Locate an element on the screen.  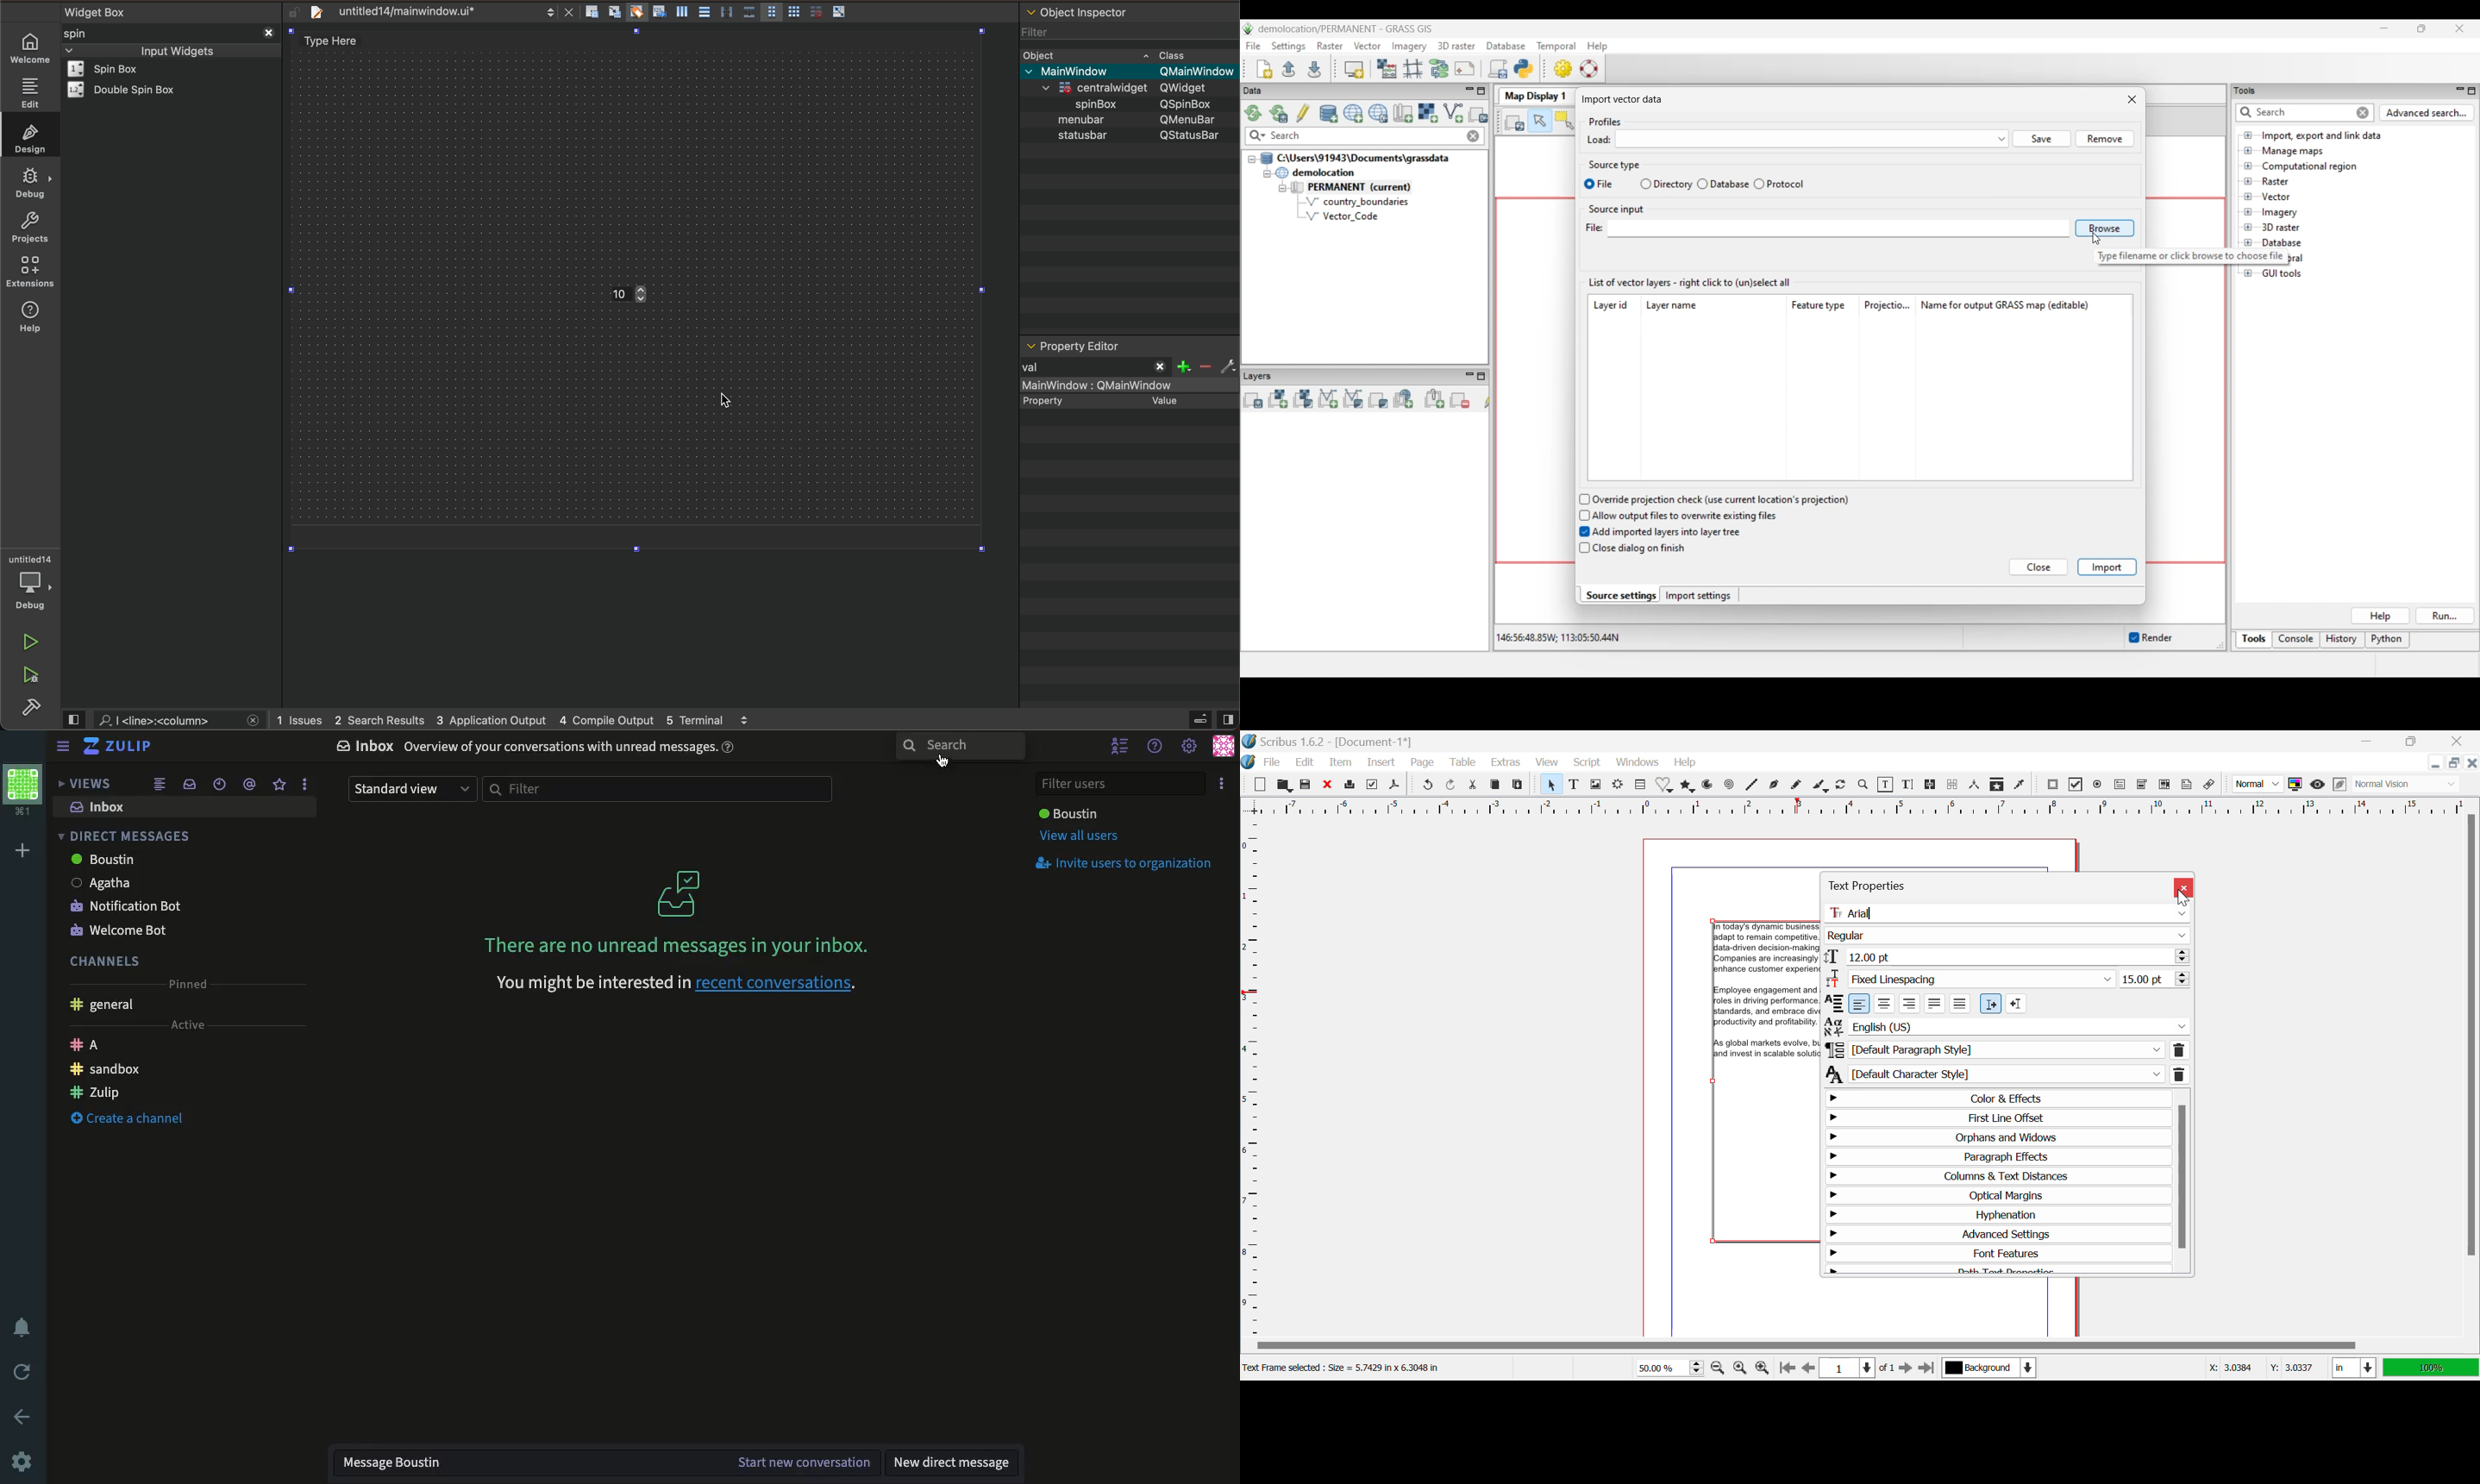
Text Justified is located at coordinates (1935, 1002).